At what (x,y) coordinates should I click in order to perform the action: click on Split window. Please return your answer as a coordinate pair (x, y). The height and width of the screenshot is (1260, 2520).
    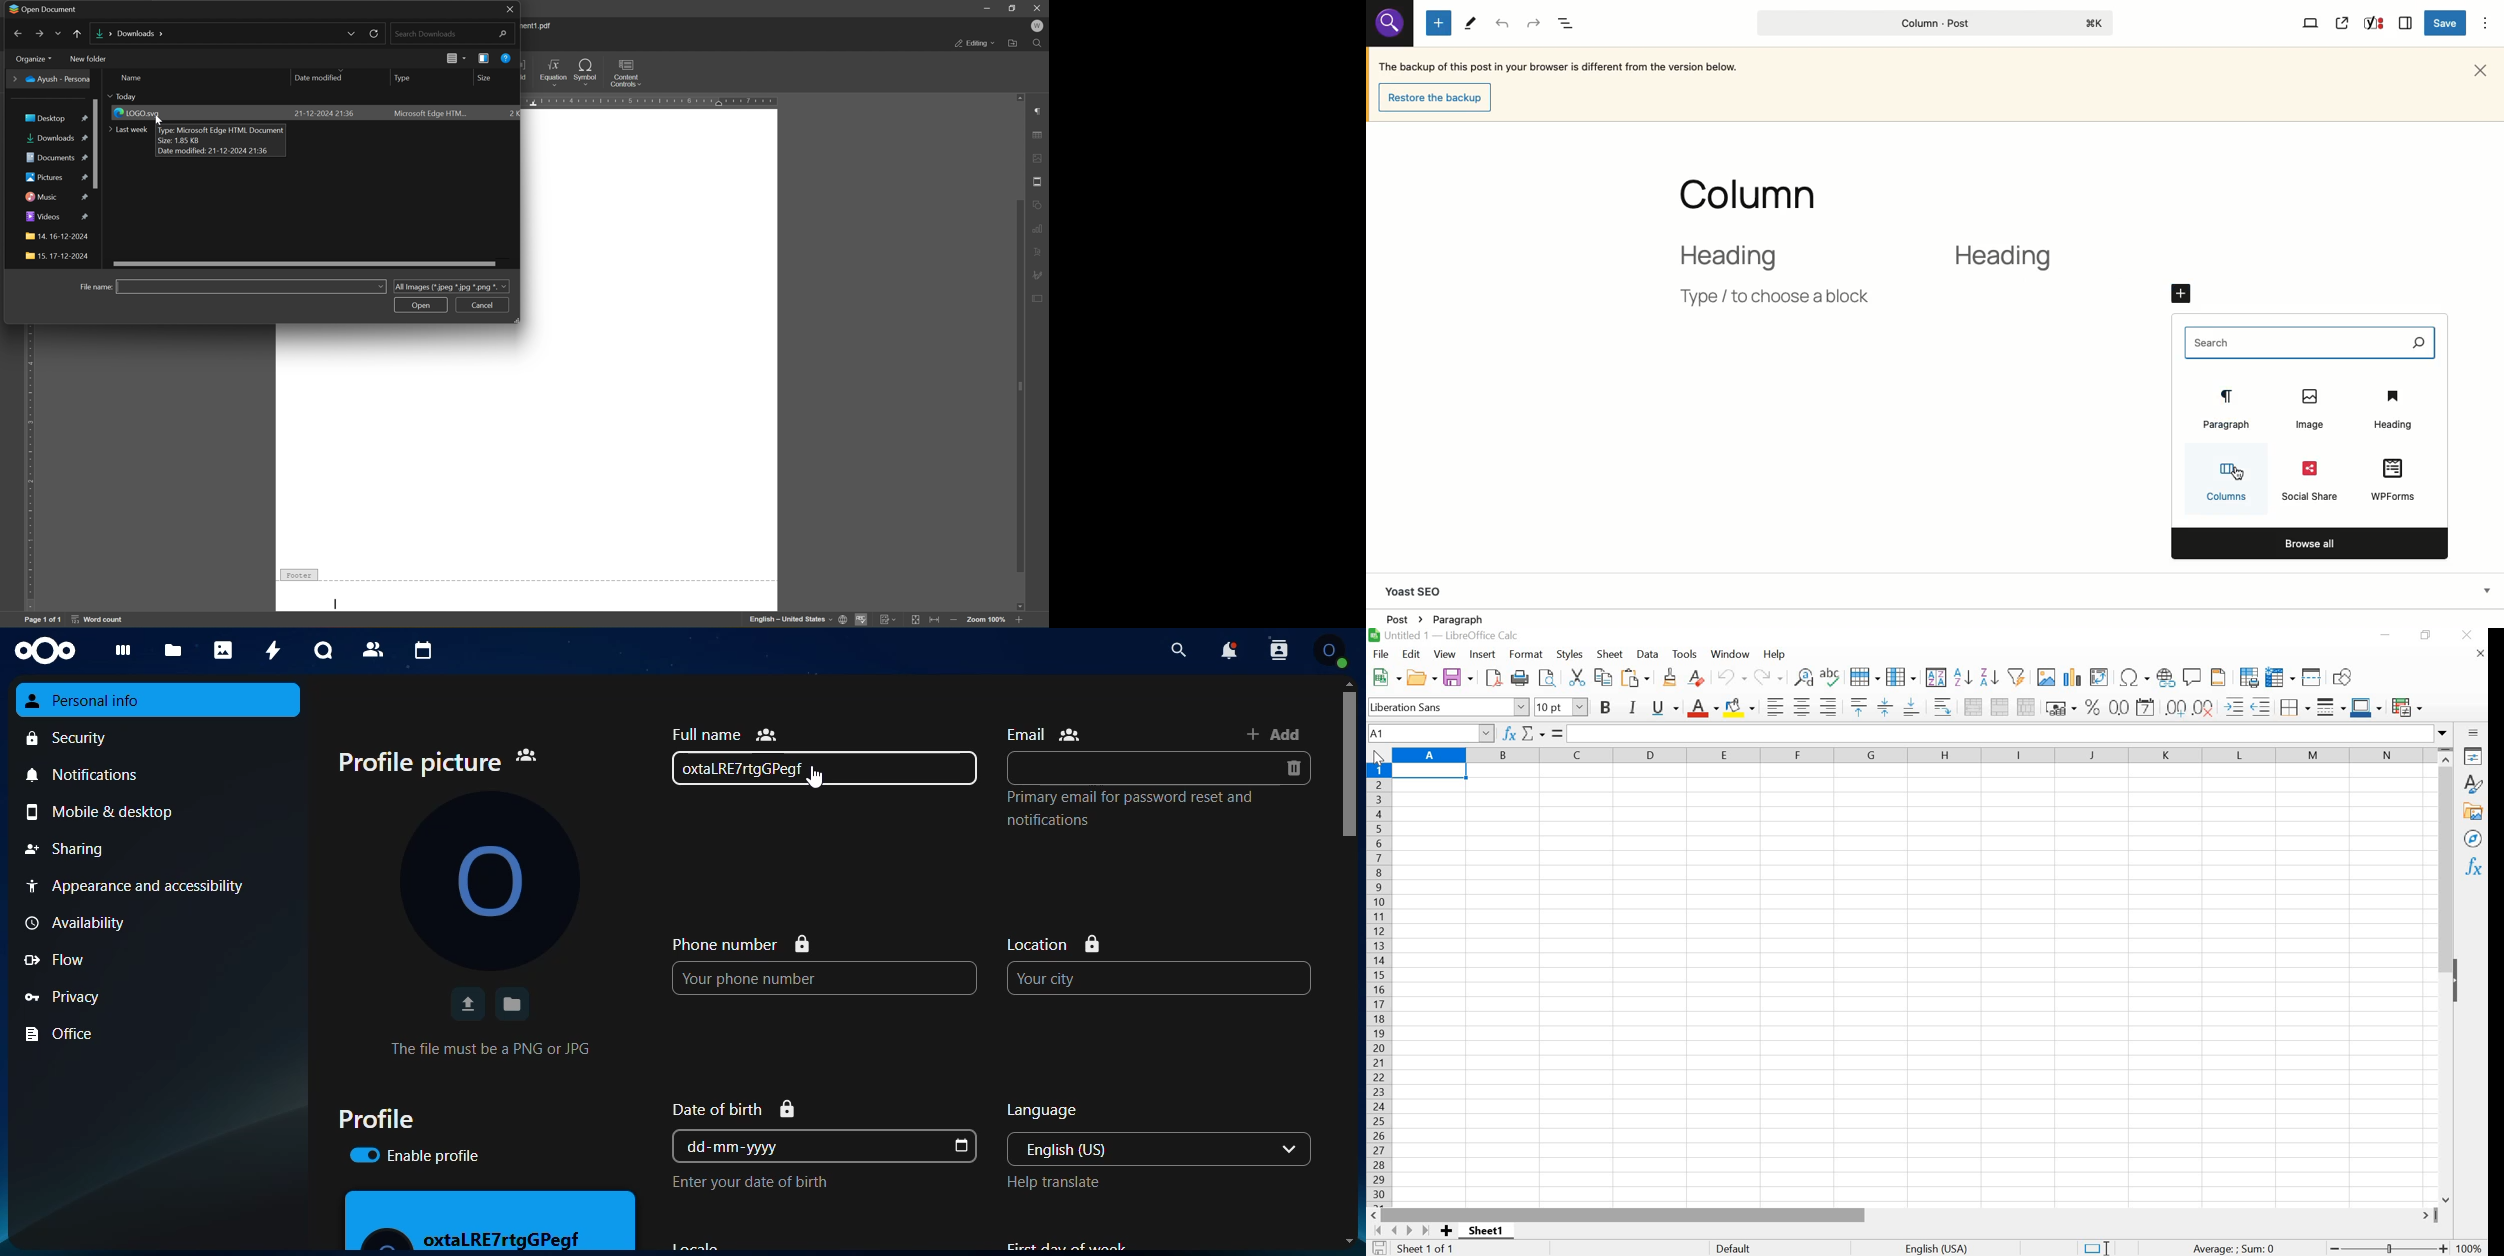
    Looking at the image, I should click on (2311, 677).